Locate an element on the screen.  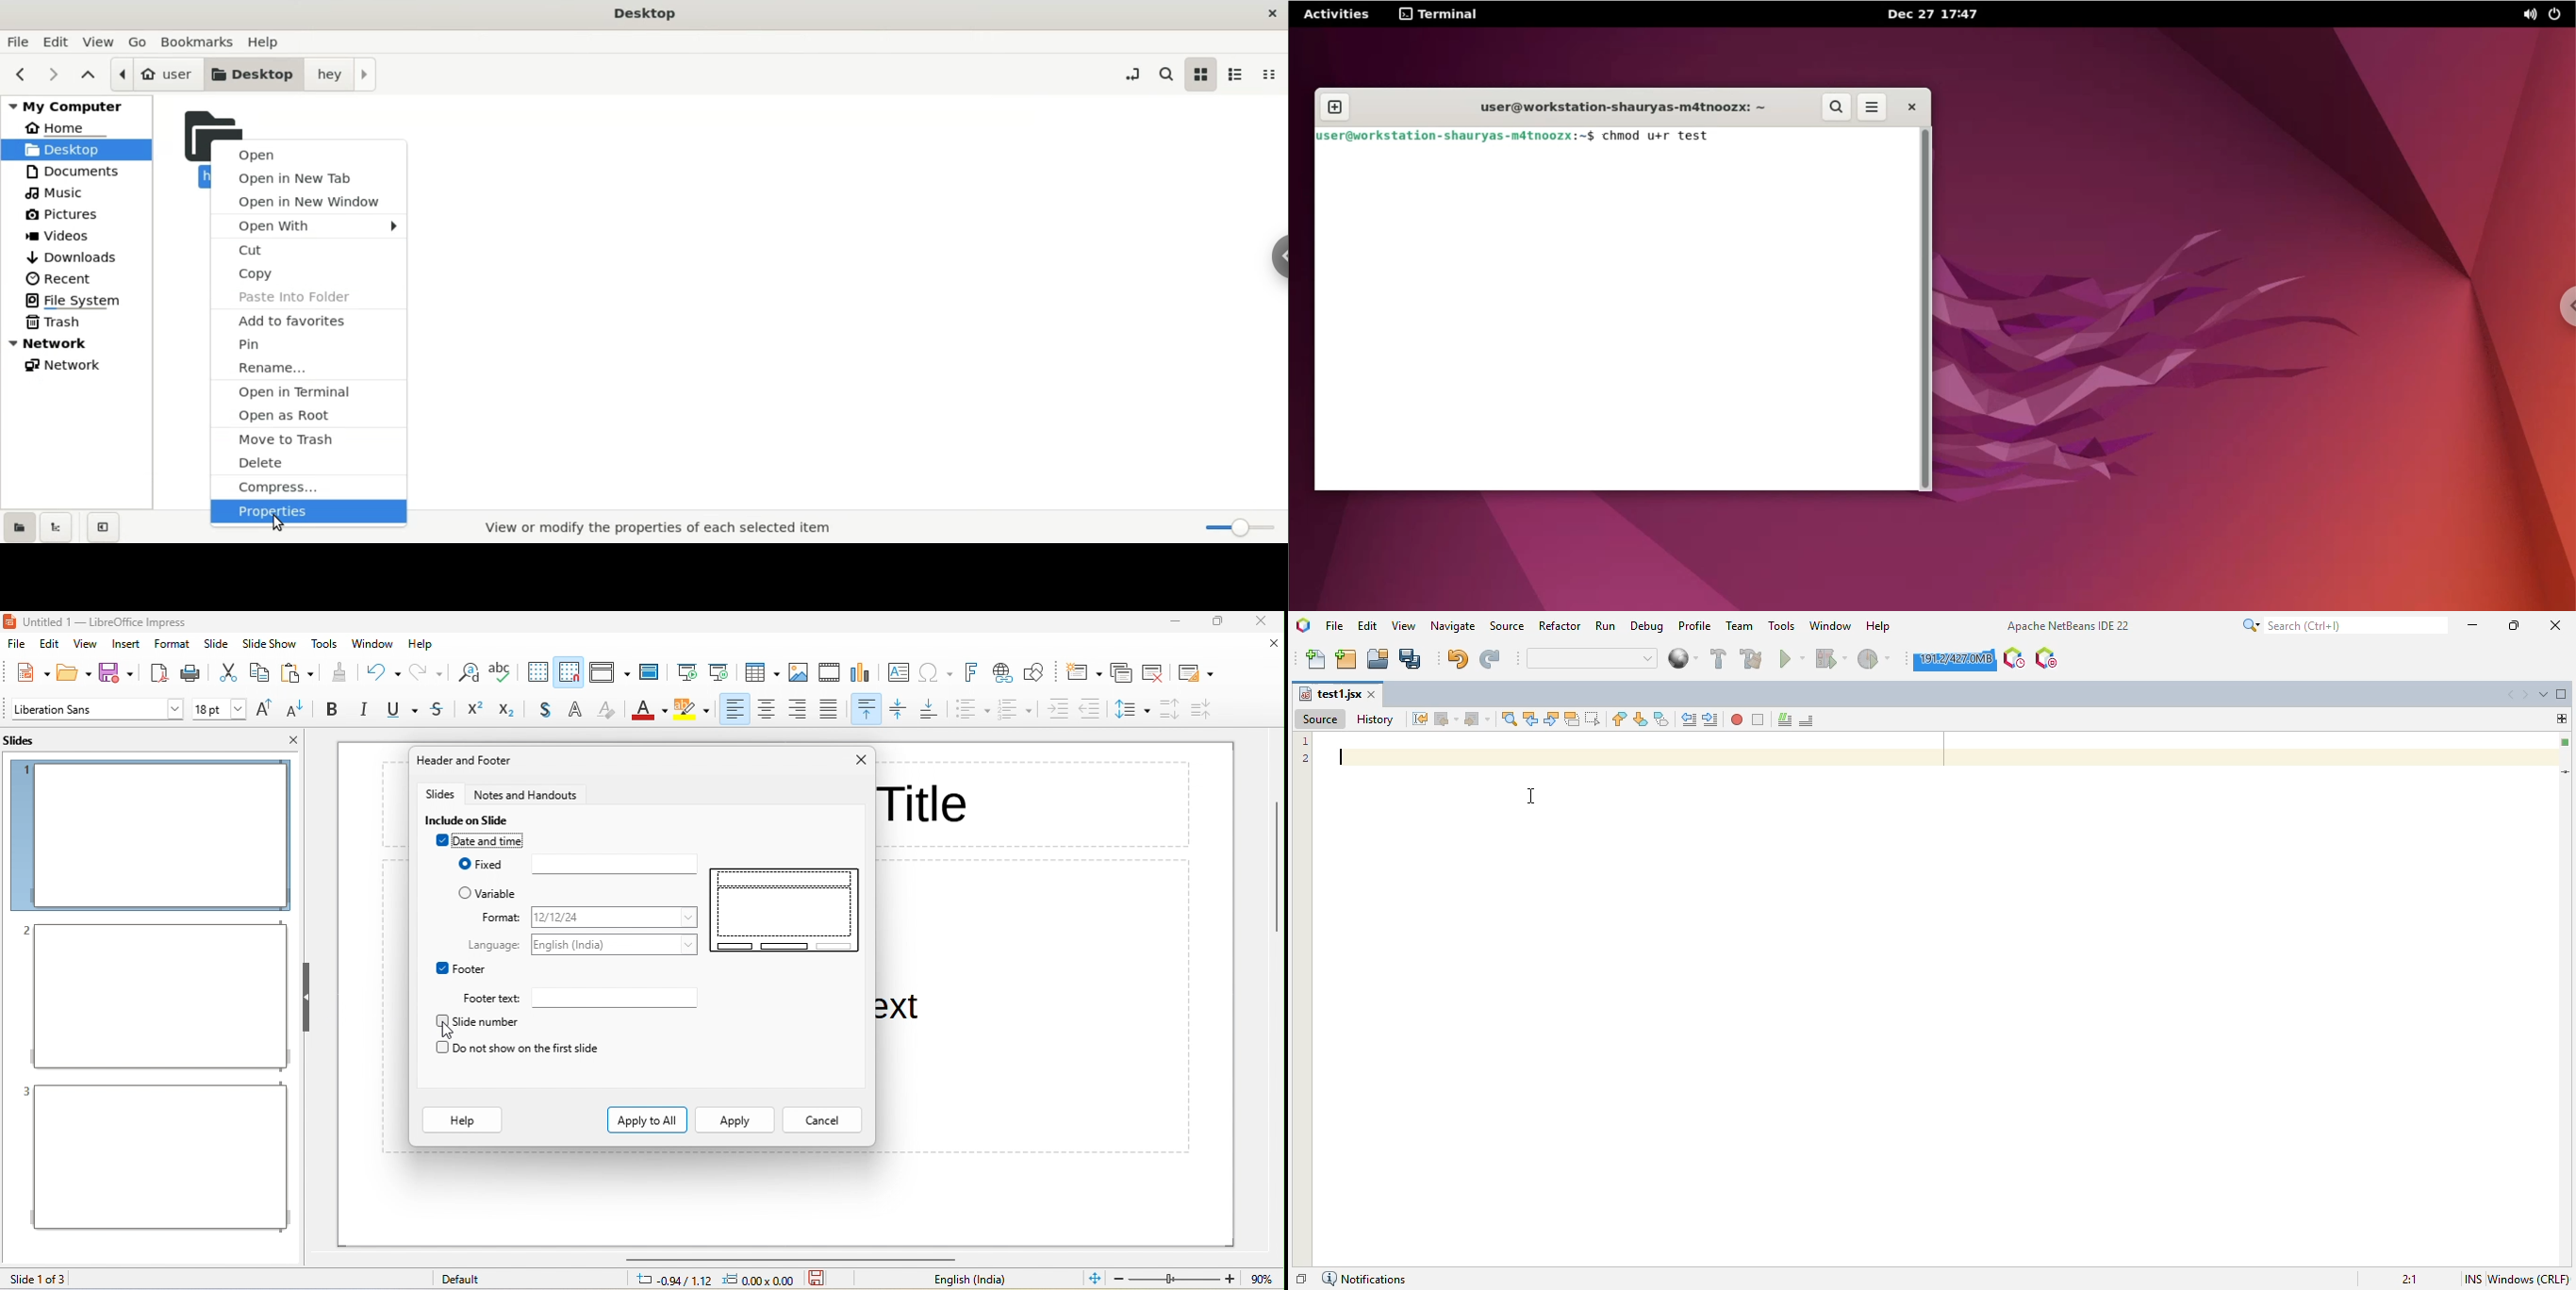
logo is located at coordinates (10, 622).